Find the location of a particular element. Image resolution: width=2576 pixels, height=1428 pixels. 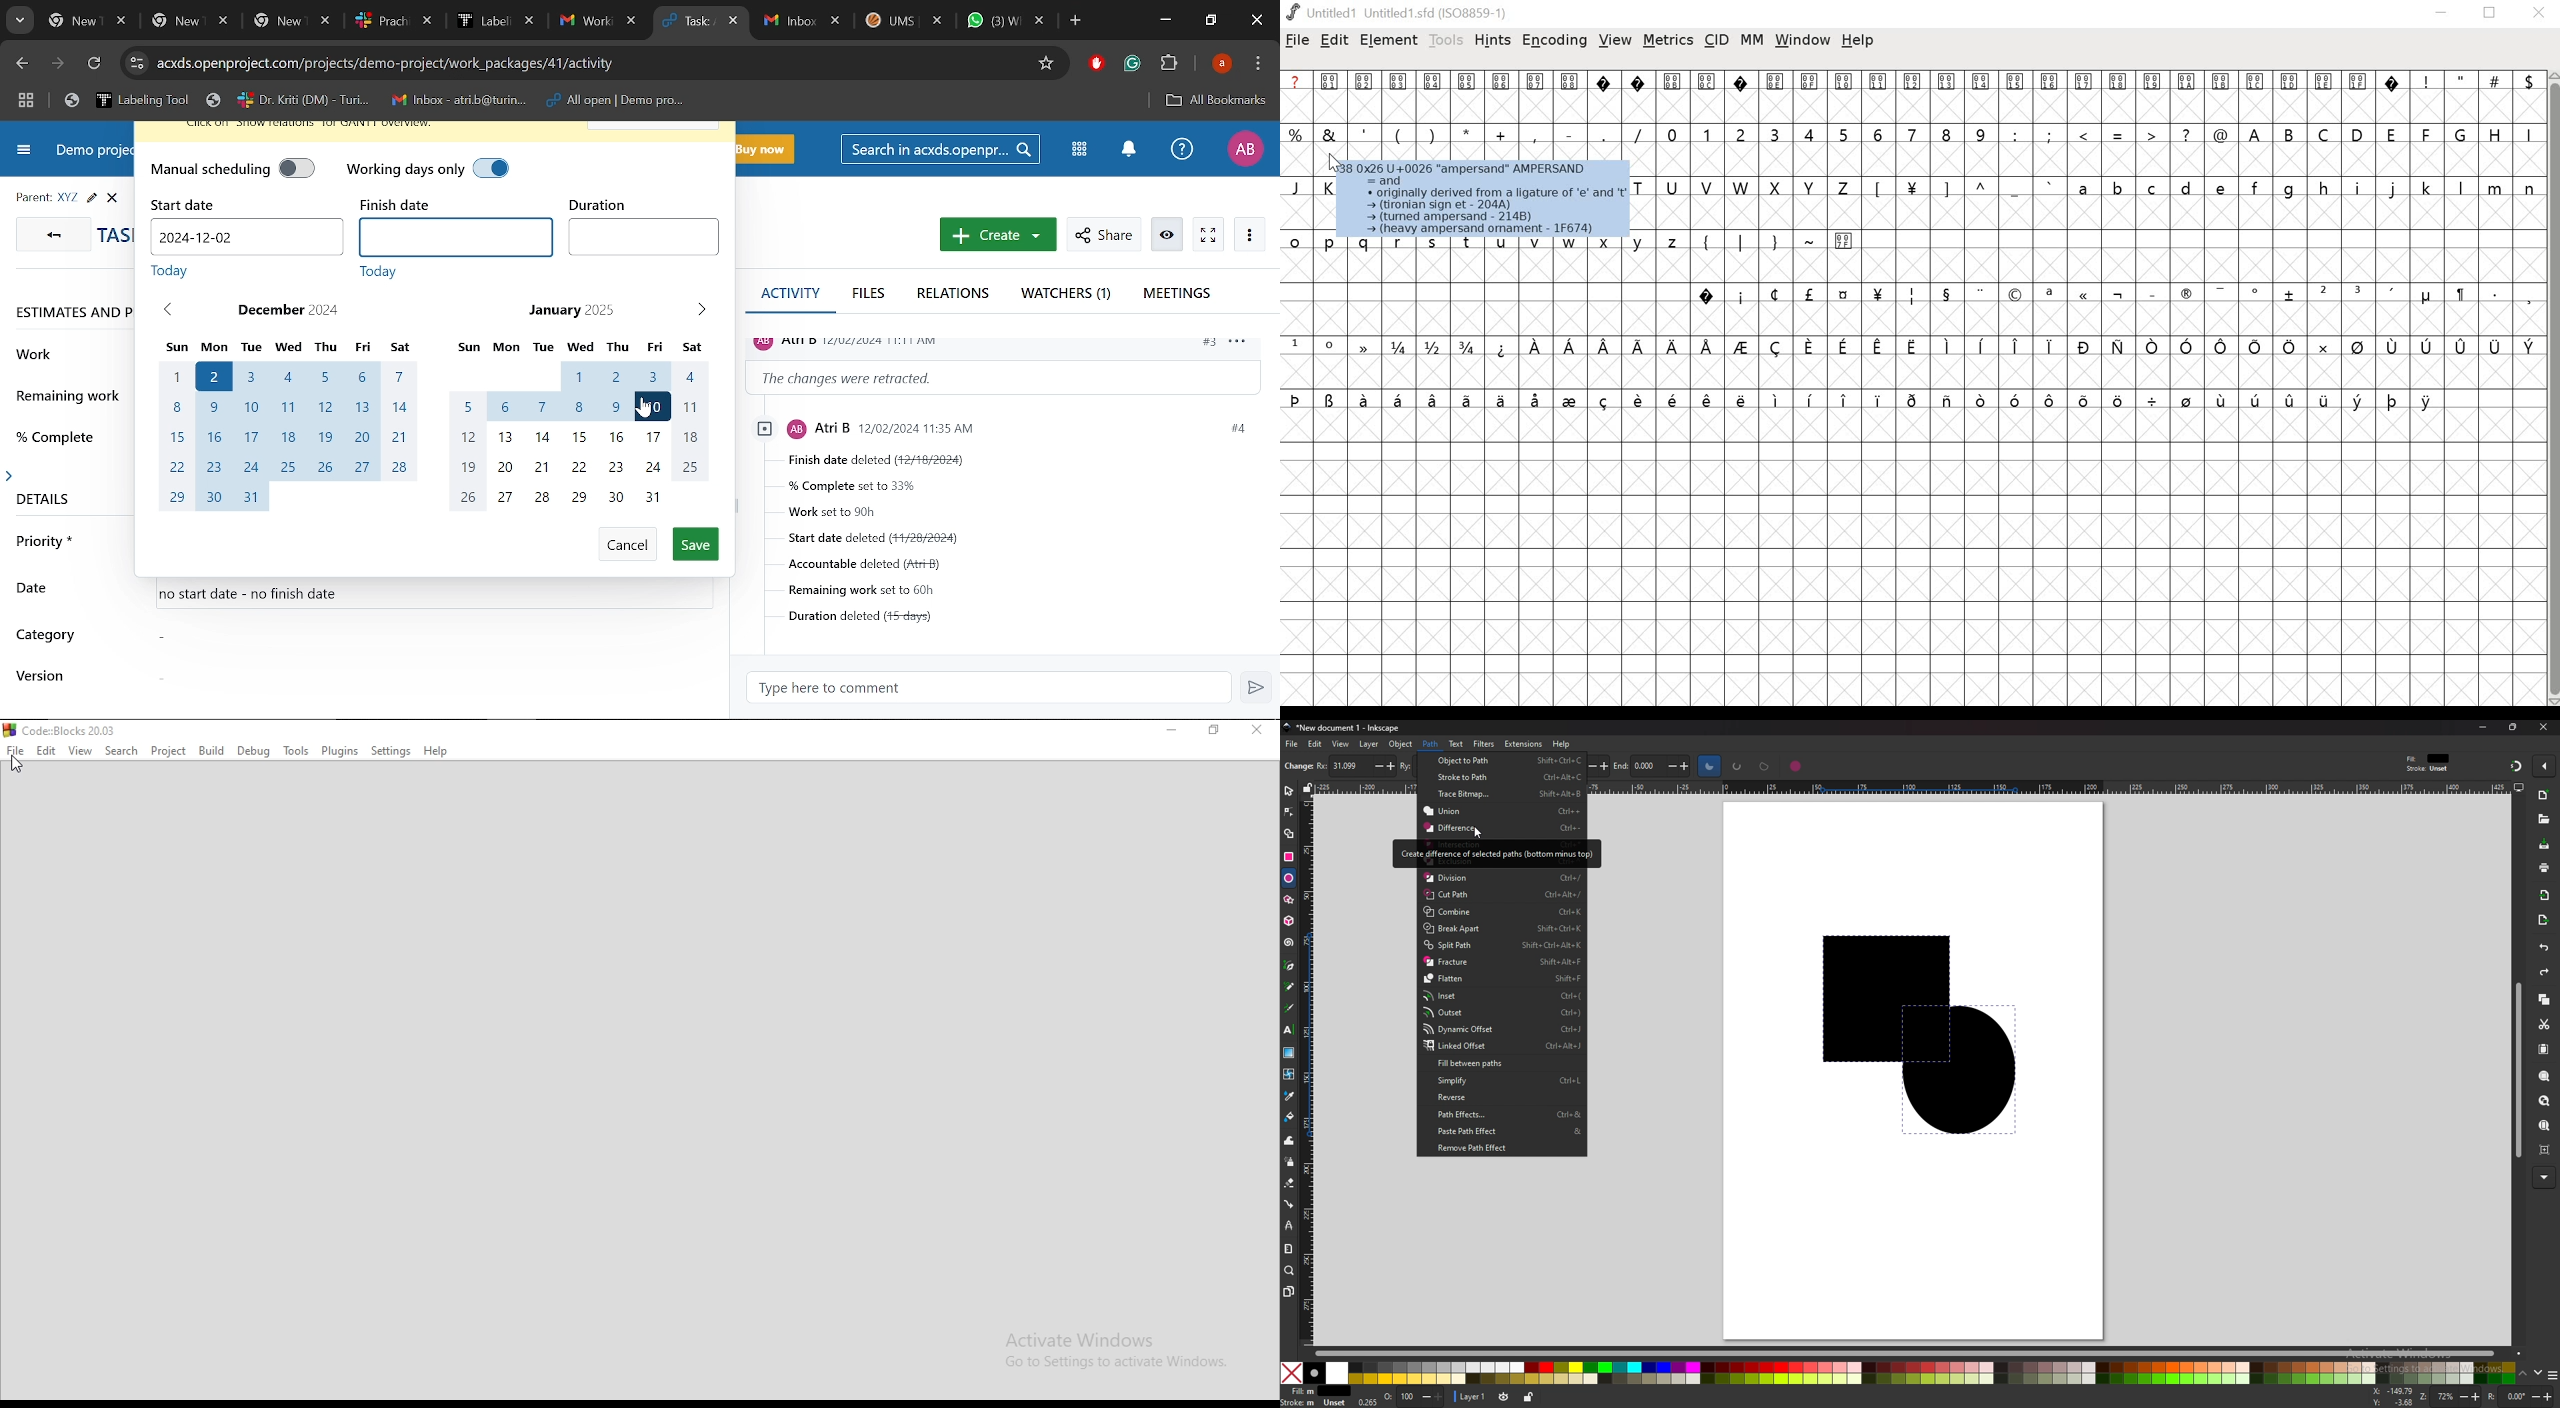

end is located at coordinates (1655, 767).